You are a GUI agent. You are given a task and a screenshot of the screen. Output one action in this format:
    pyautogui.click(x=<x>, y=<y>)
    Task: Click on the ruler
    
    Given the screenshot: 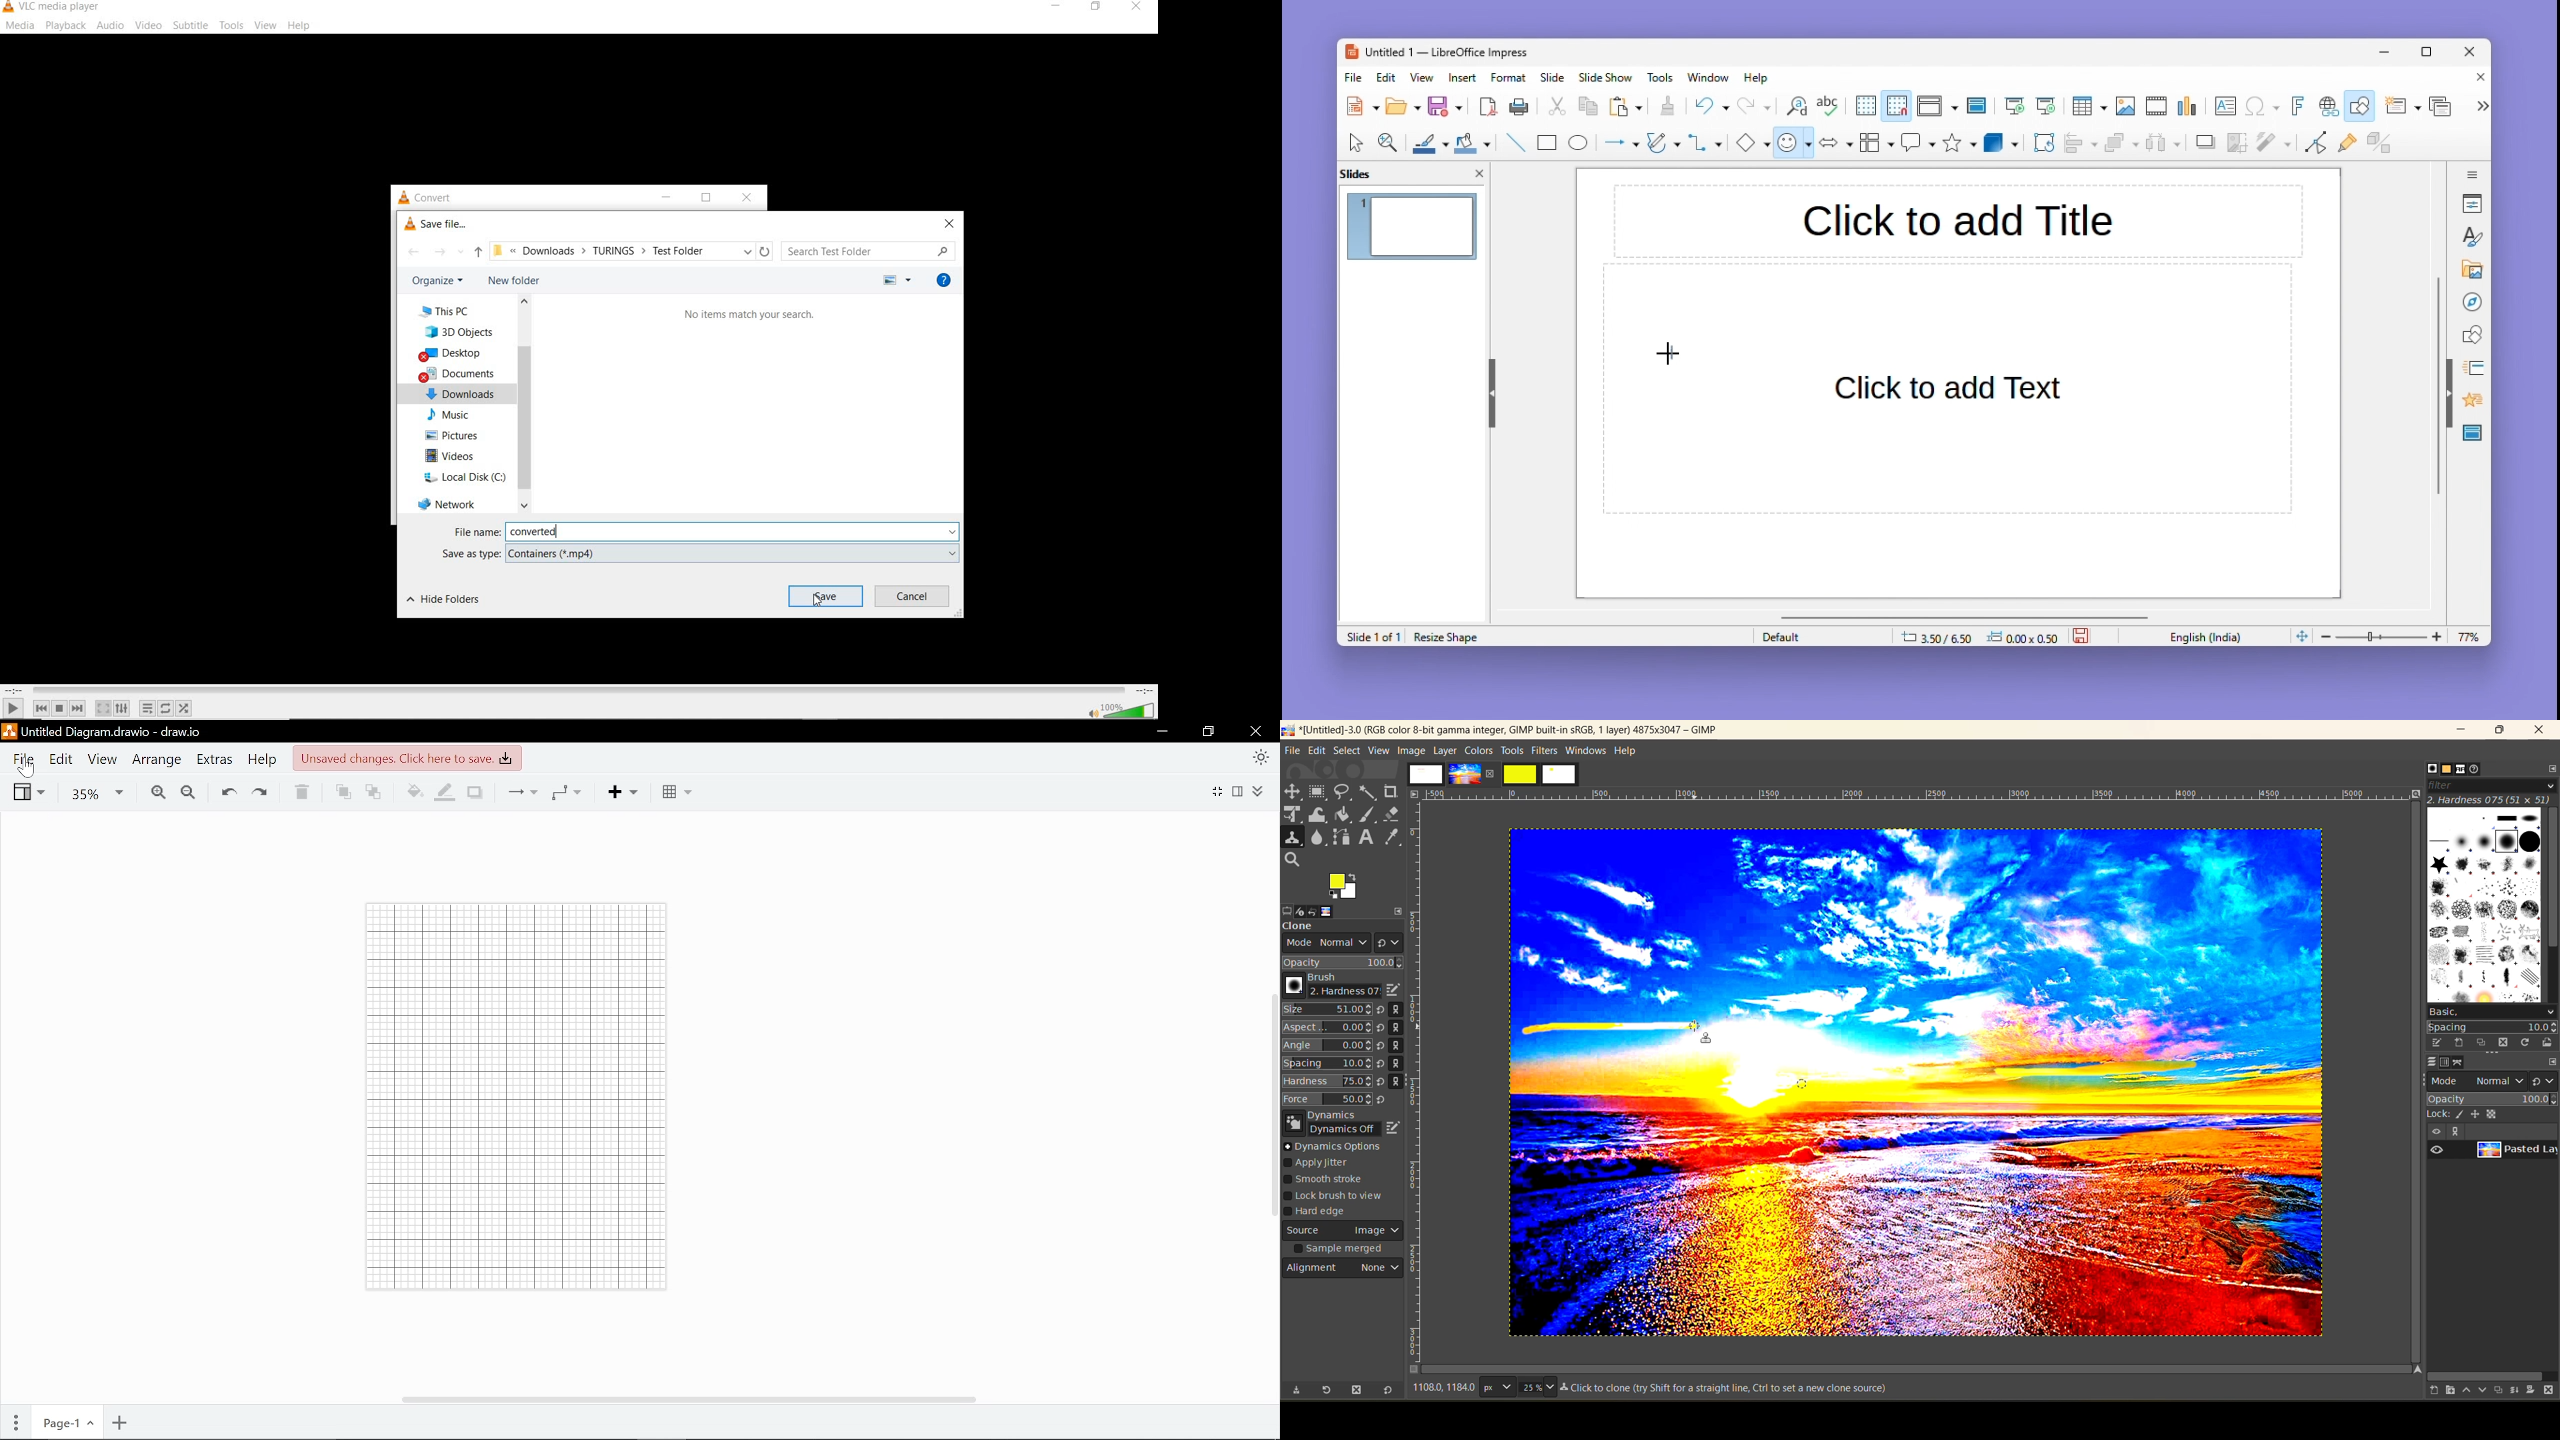 What is the action you would take?
    pyautogui.click(x=1419, y=1085)
    